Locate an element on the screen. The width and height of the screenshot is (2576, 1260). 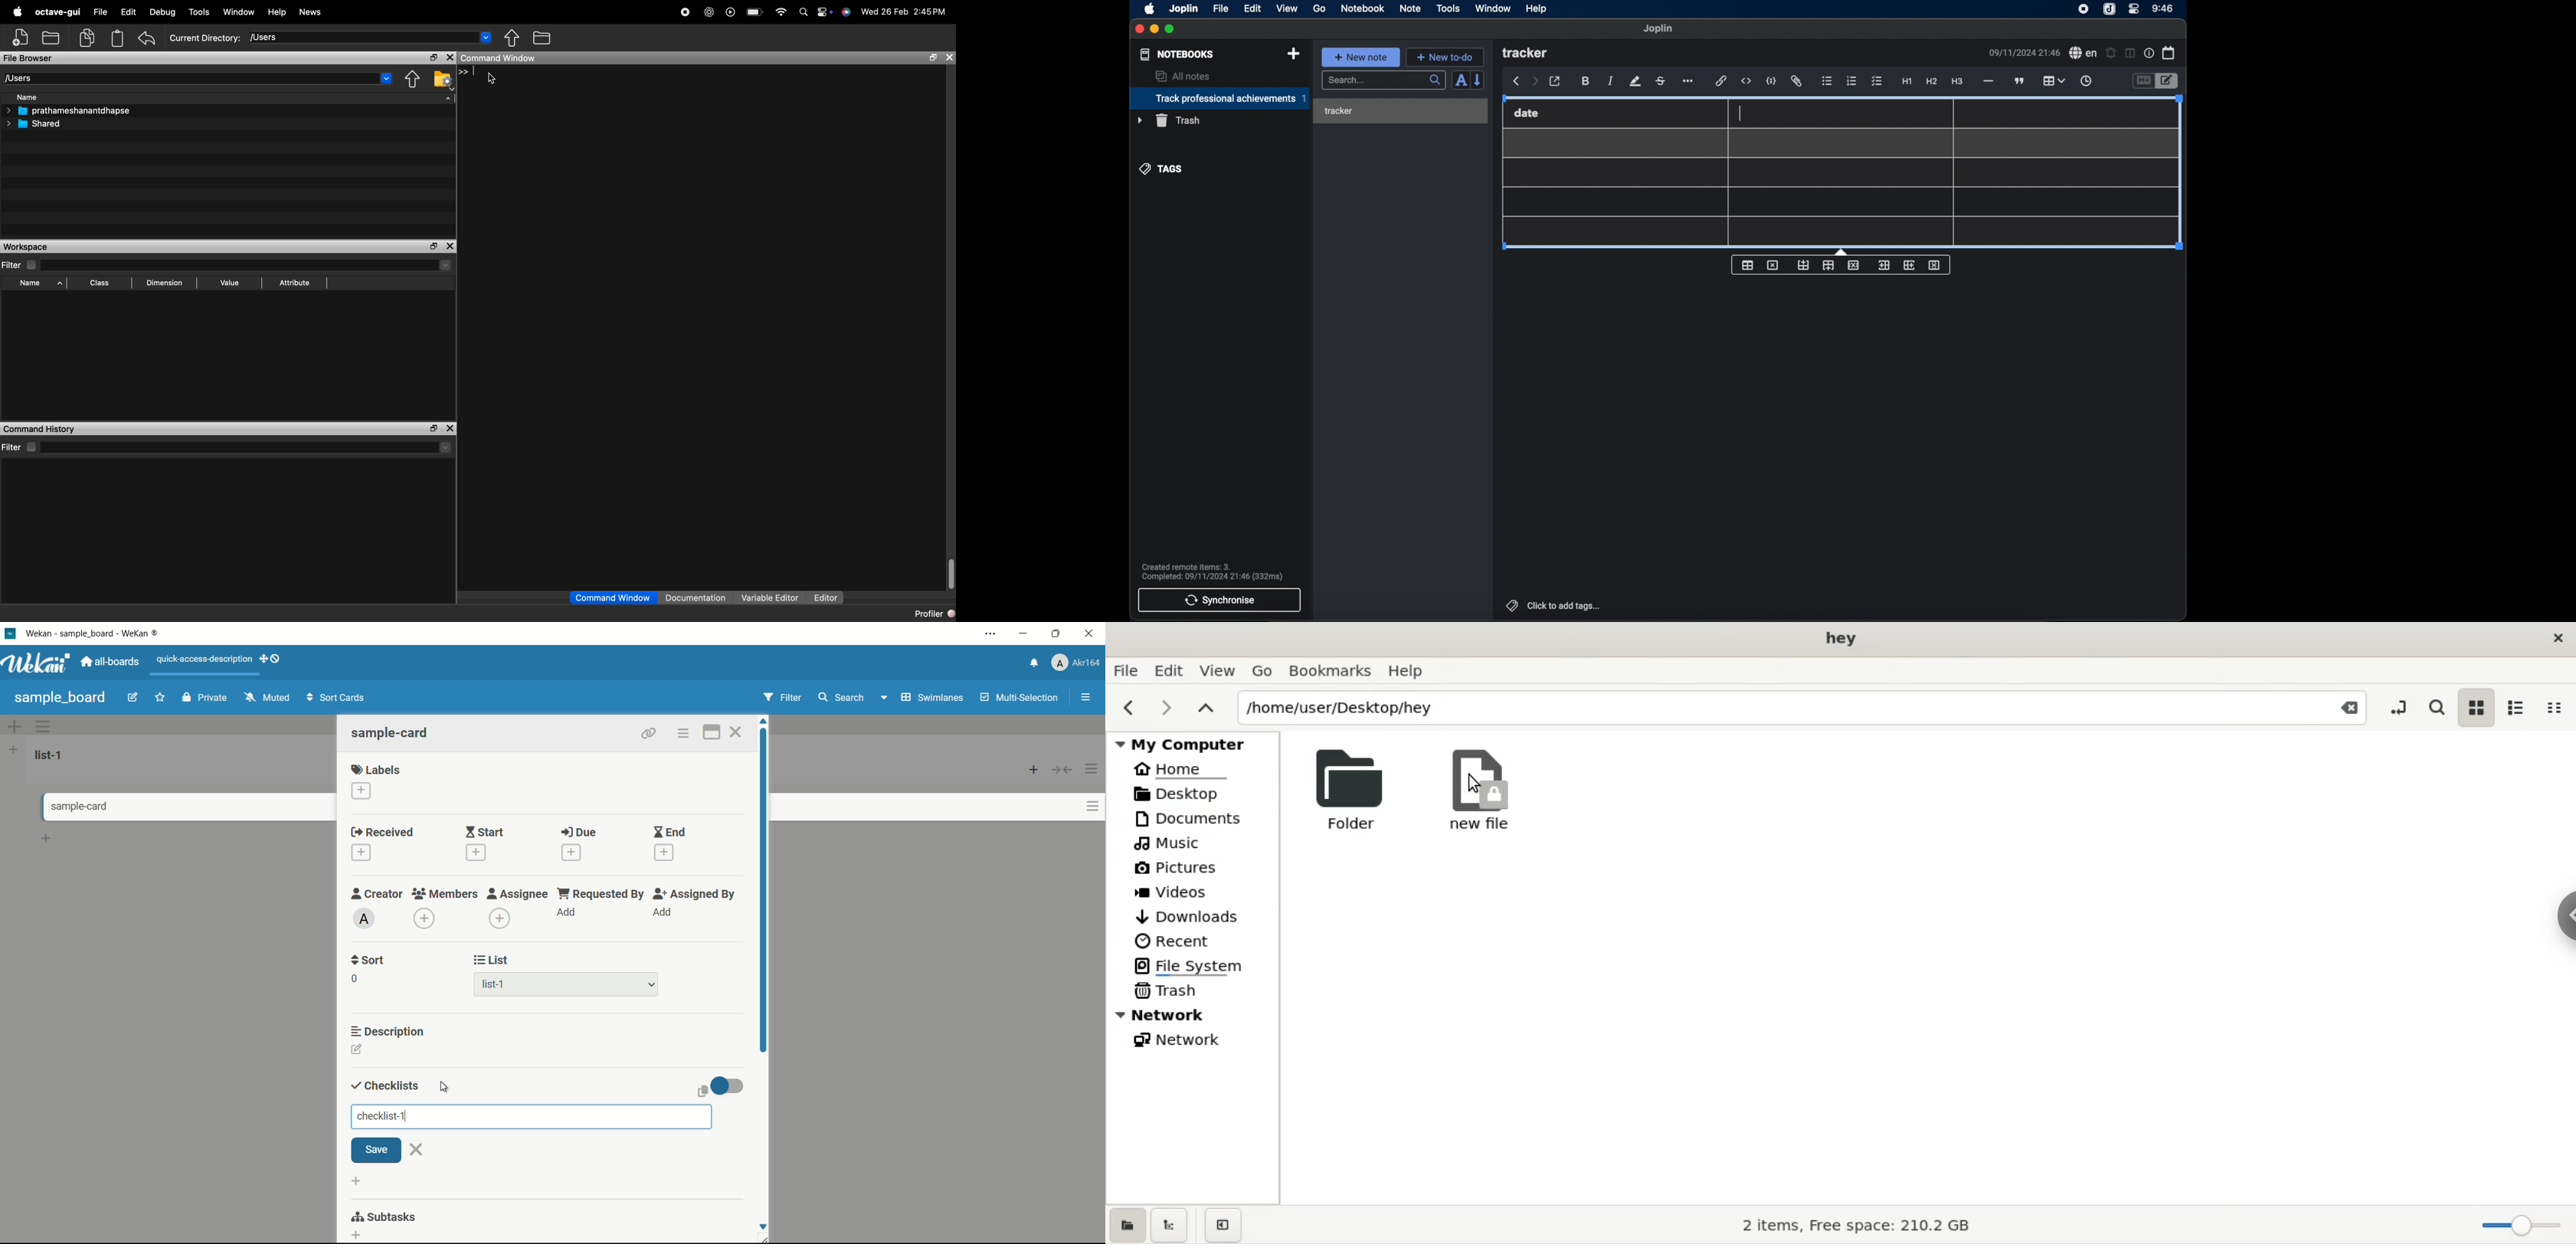
synchronise is located at coordinates (1220, 600).